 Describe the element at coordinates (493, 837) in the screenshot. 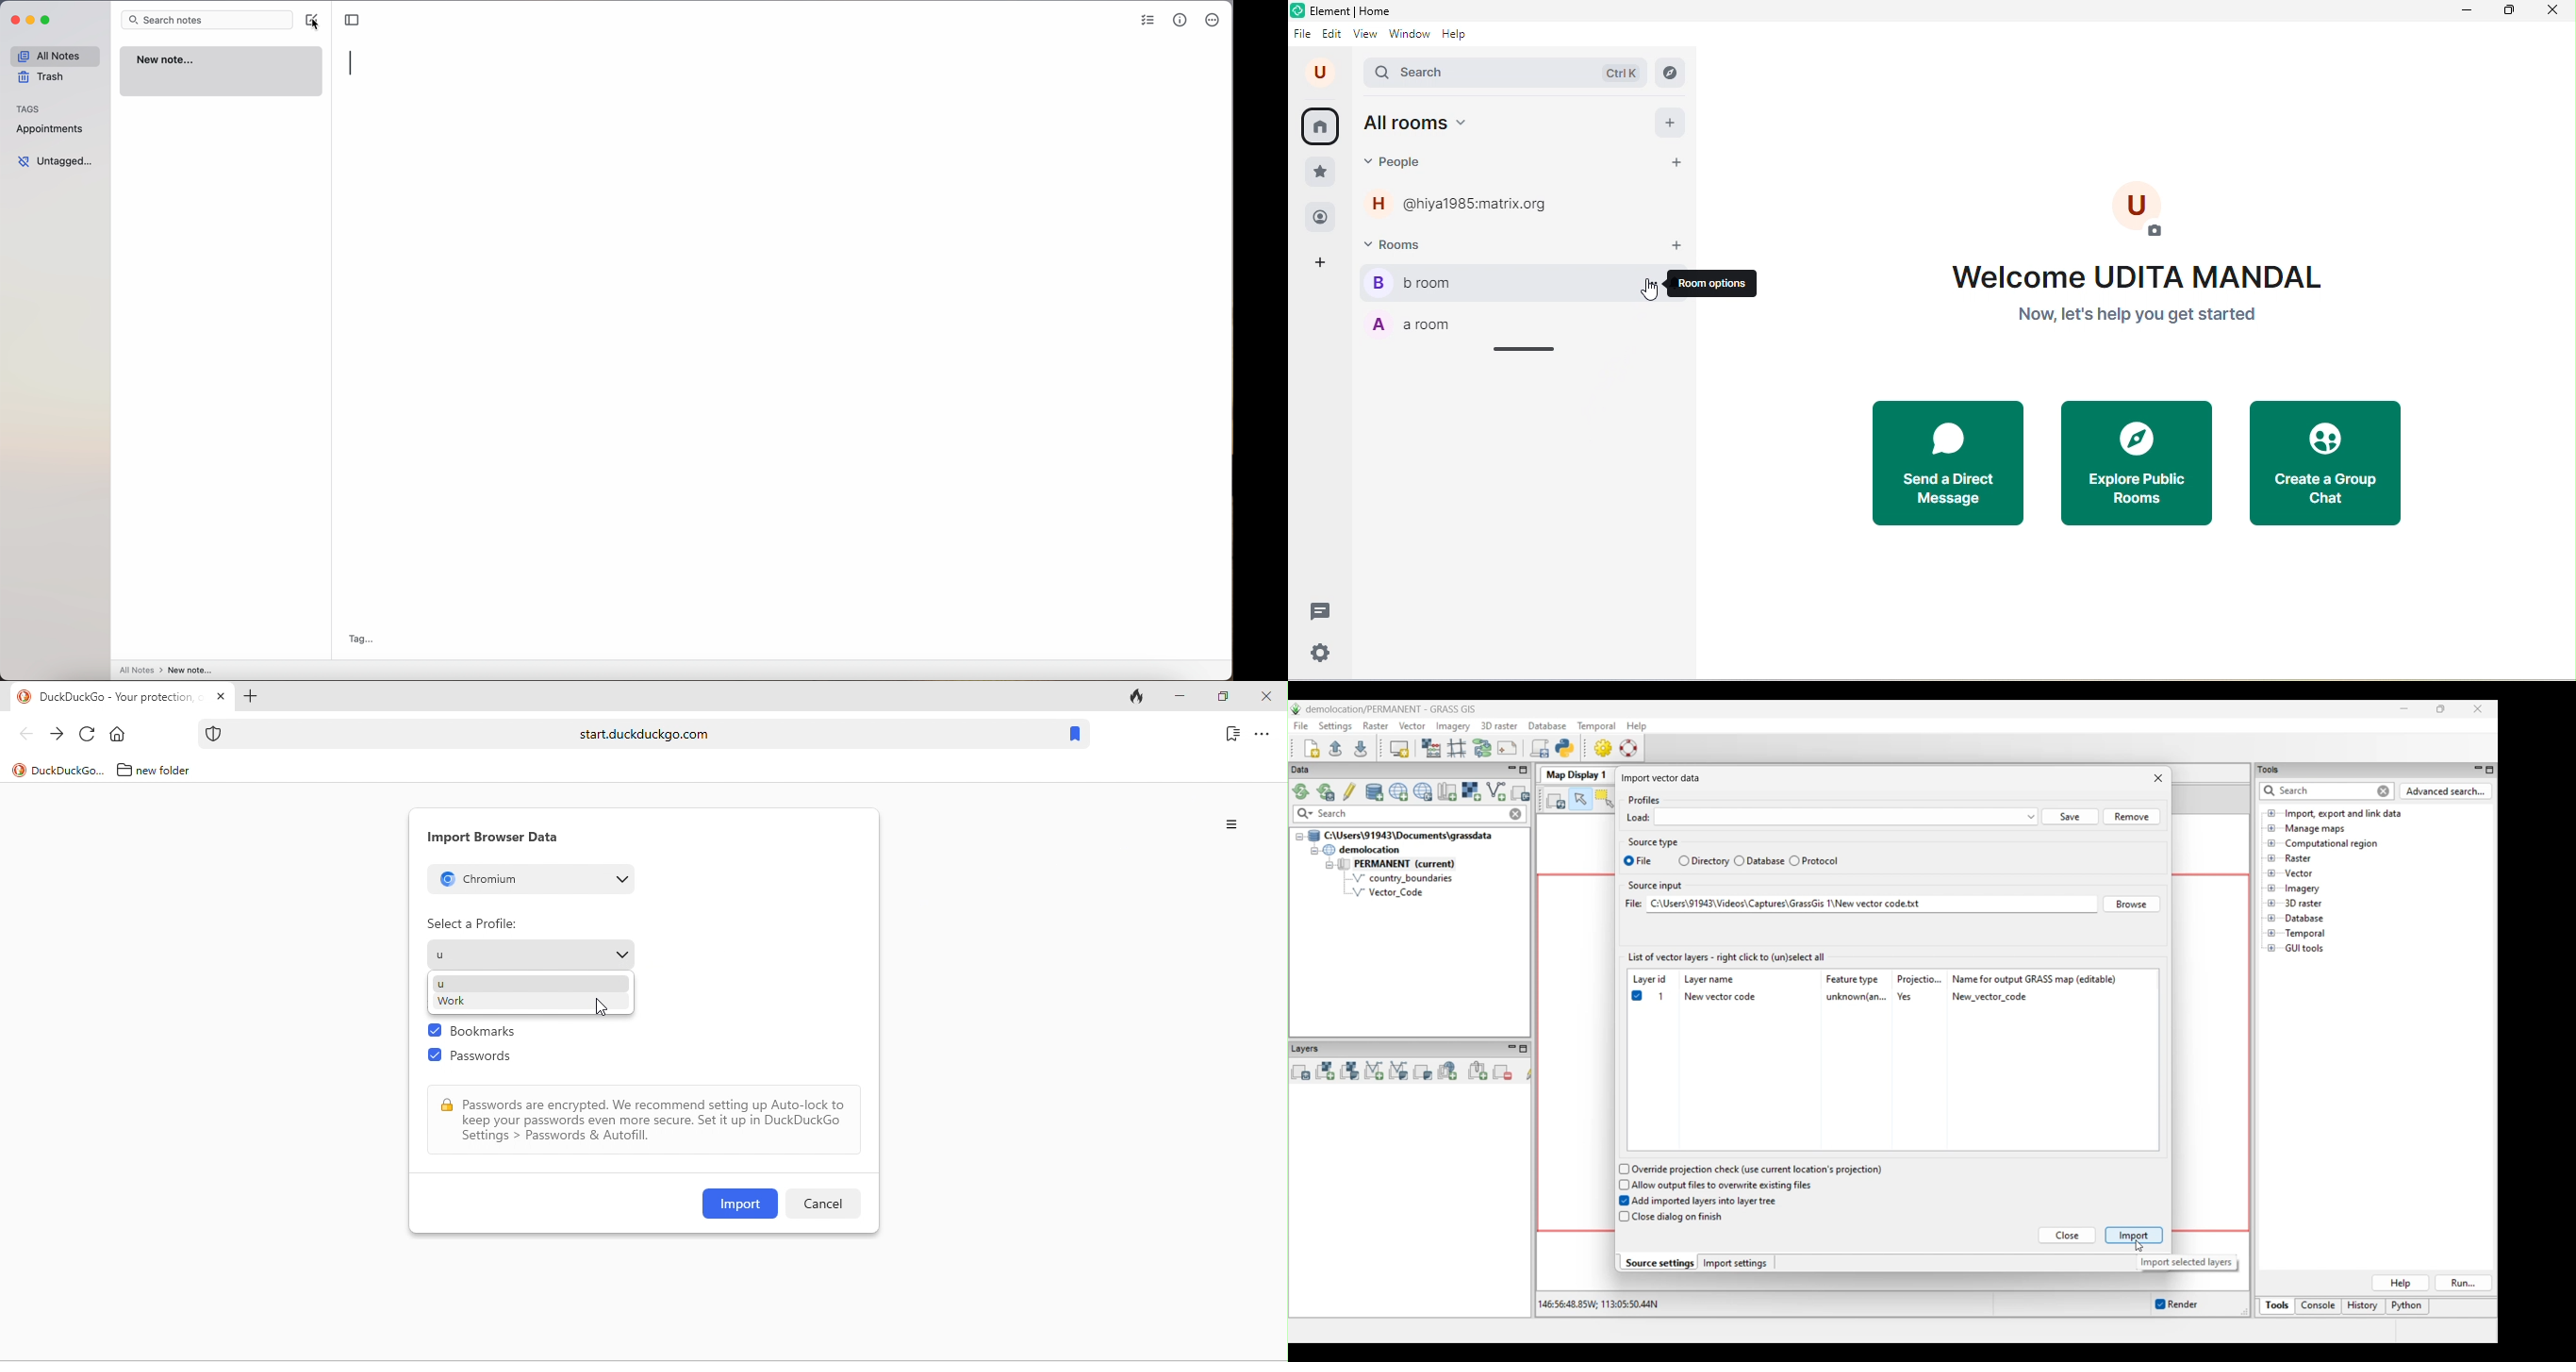

I see `import browser data` at that location.